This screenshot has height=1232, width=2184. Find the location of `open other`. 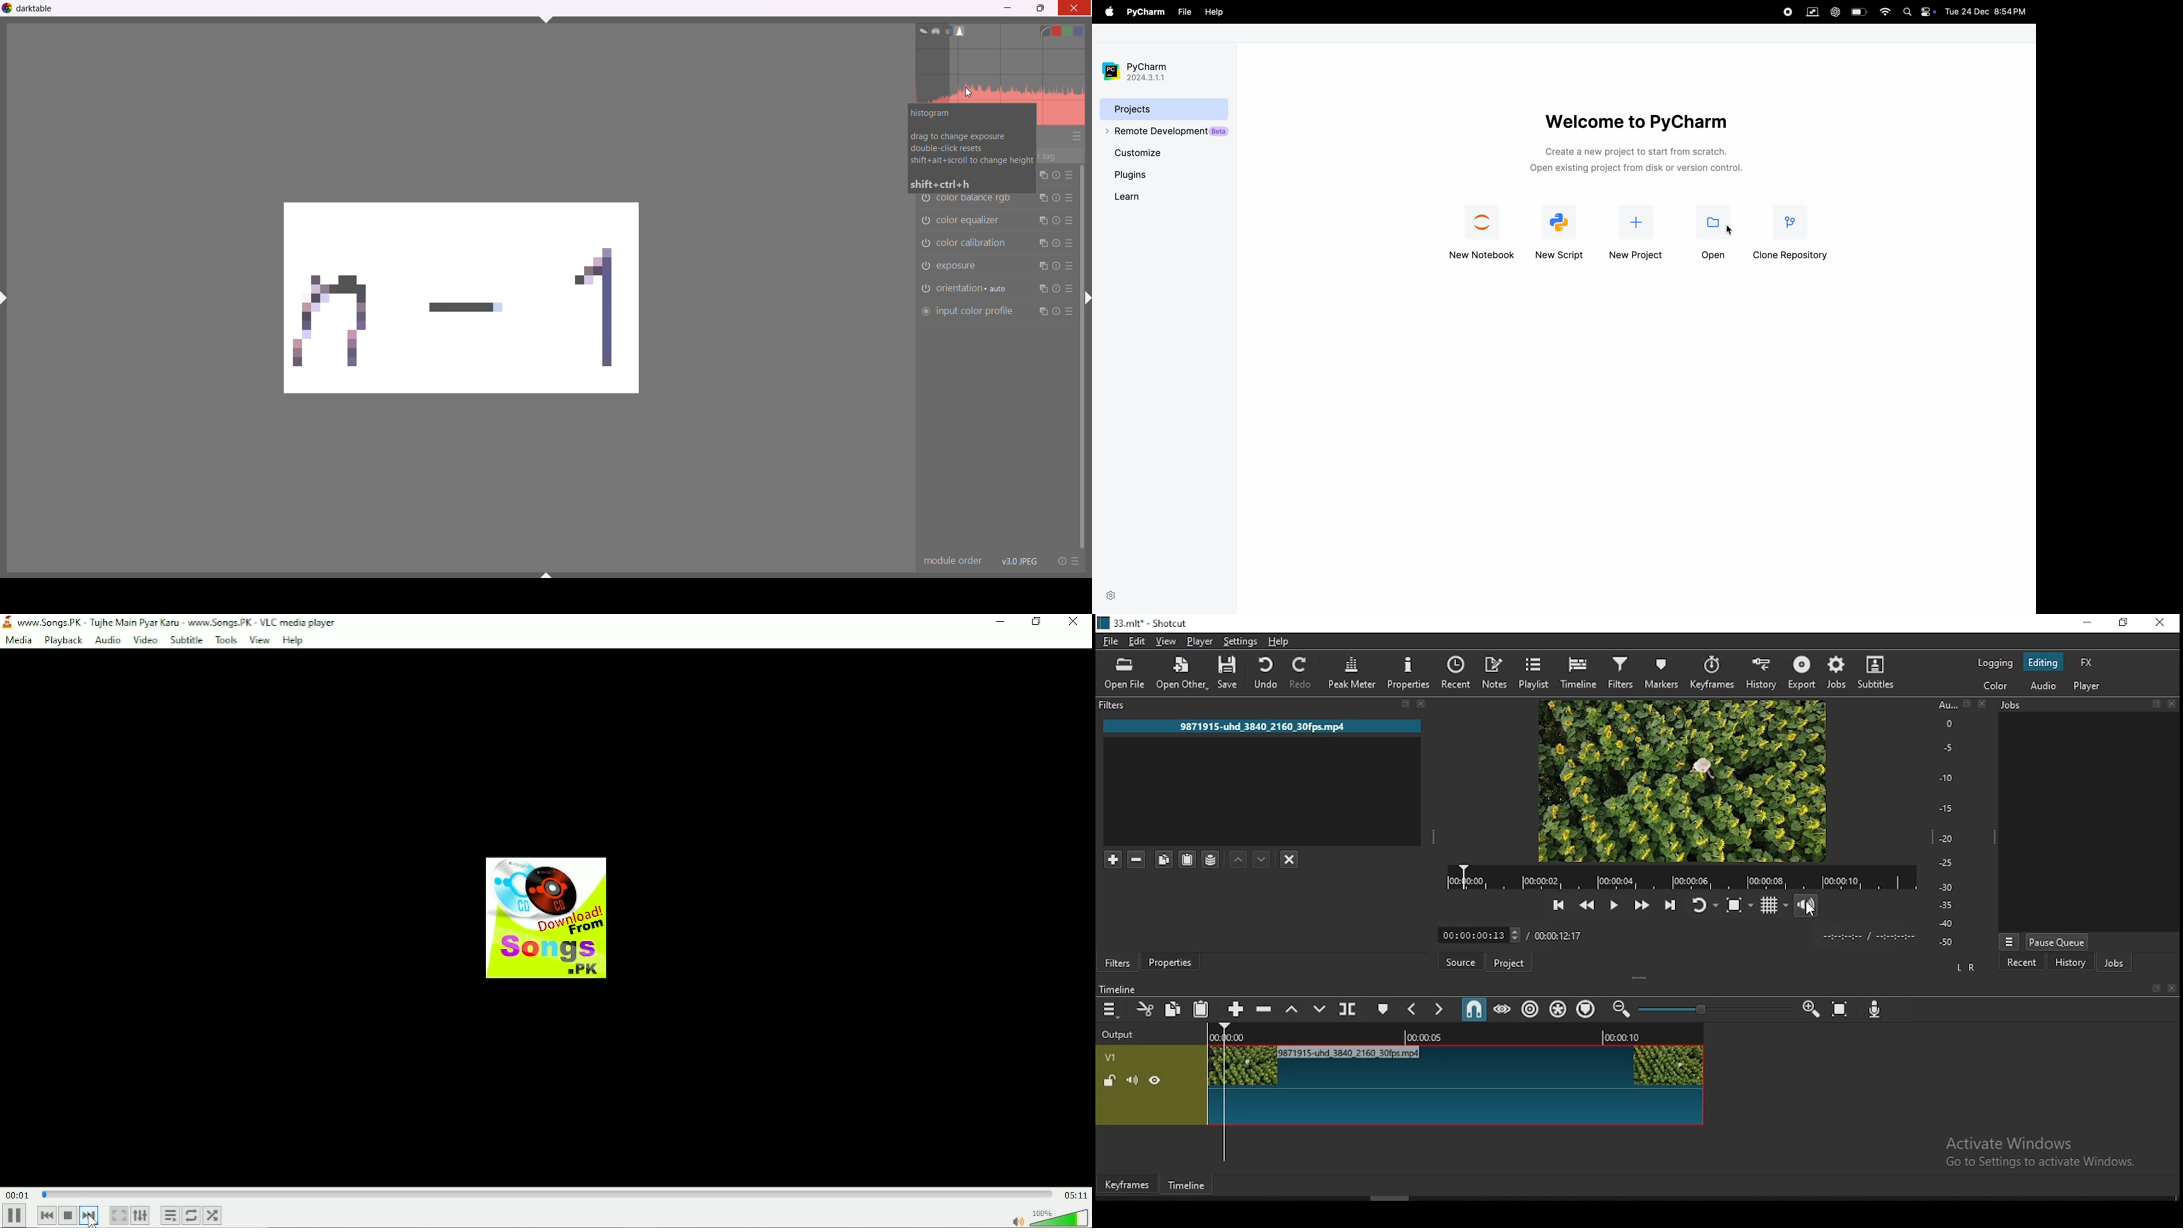

open other is located at coordinates (1183, 674).